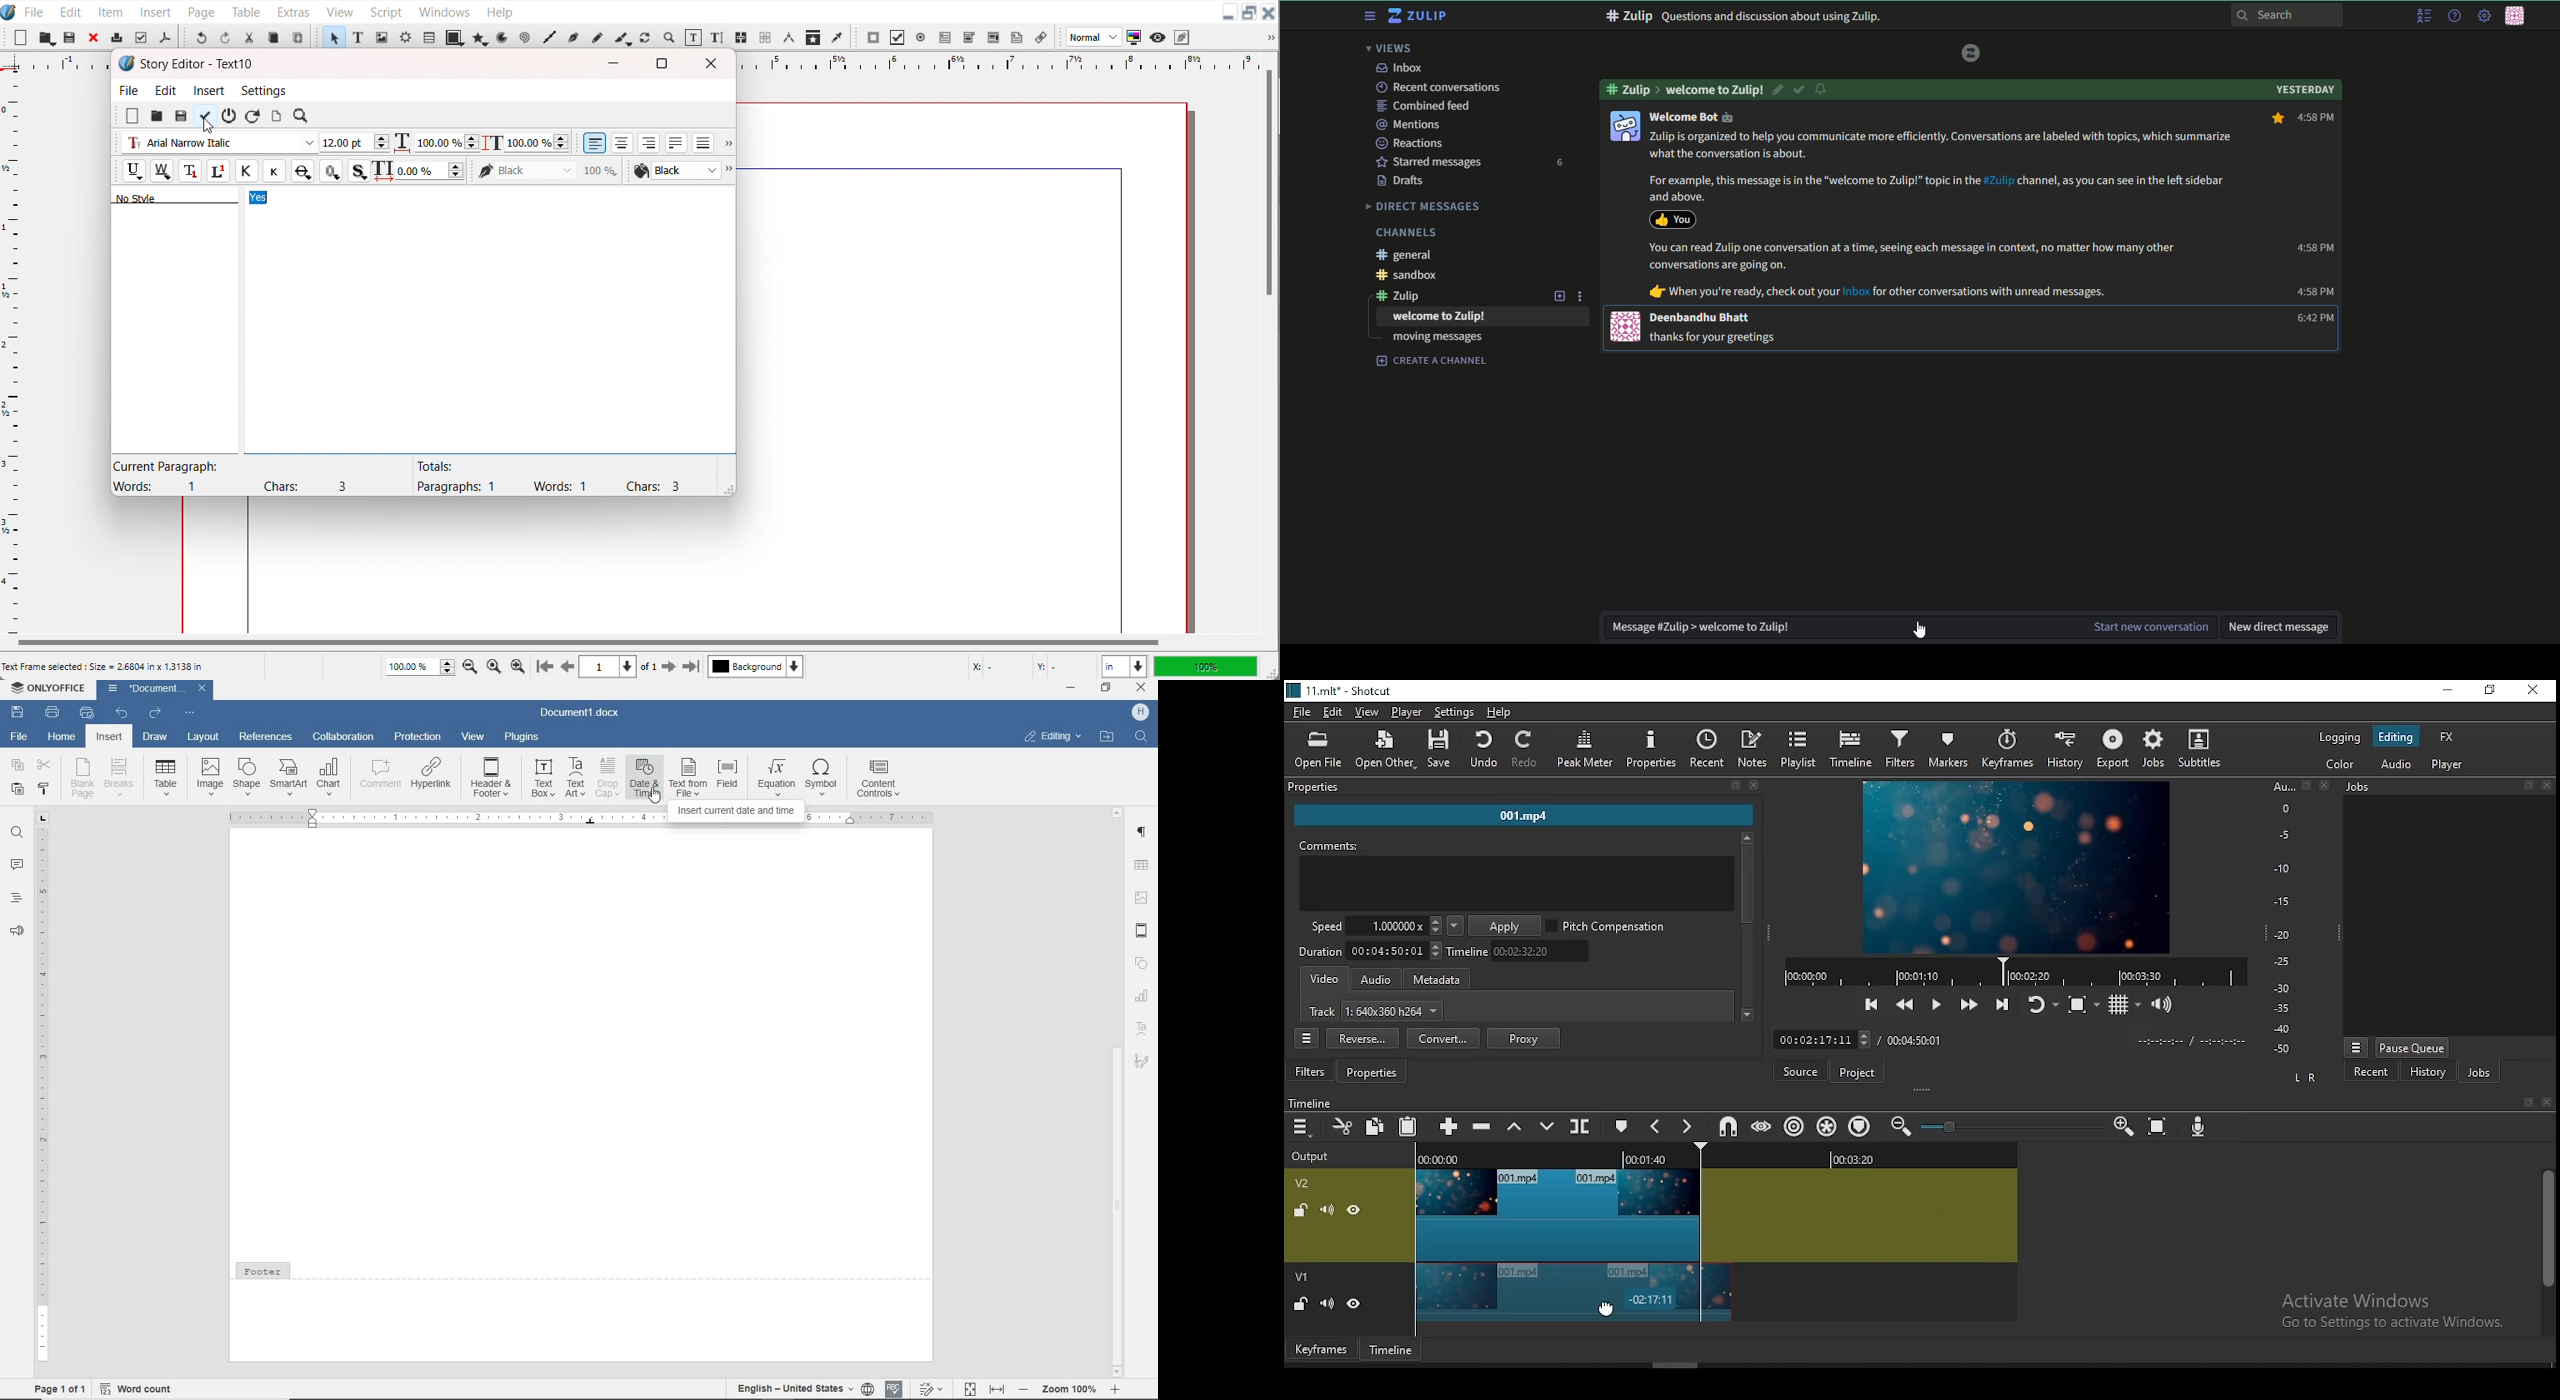  I want to click on open file, so click(1318, 747).